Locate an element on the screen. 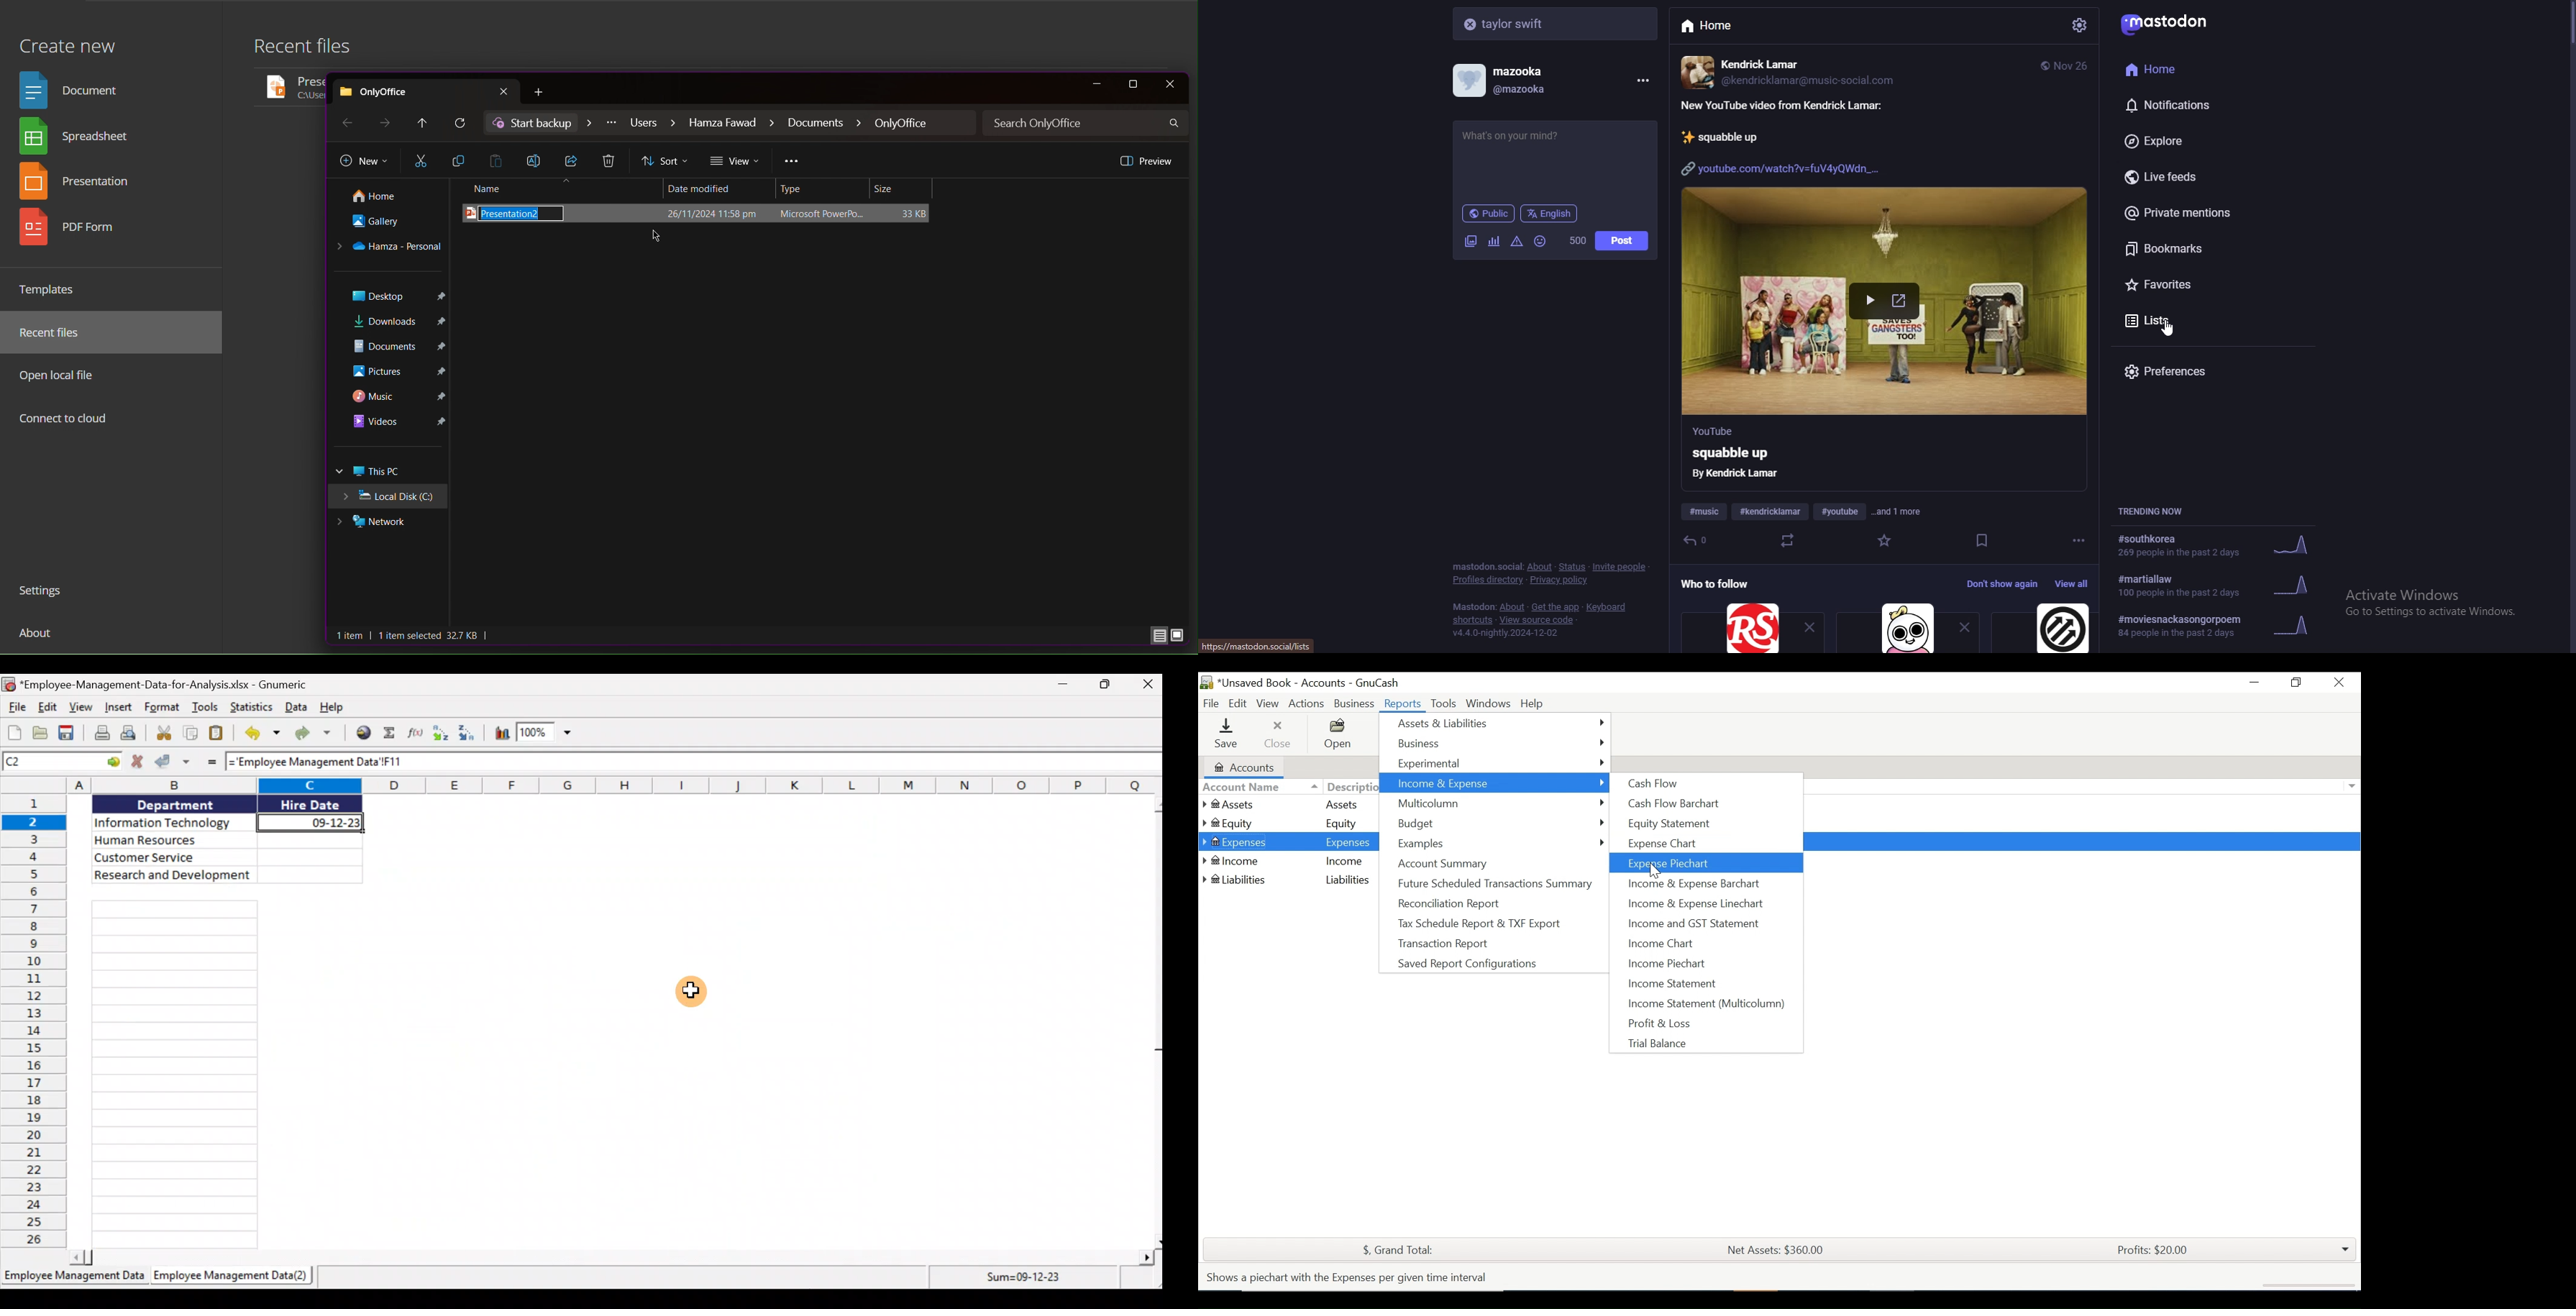  Document name is located at coordinates (155, 684).